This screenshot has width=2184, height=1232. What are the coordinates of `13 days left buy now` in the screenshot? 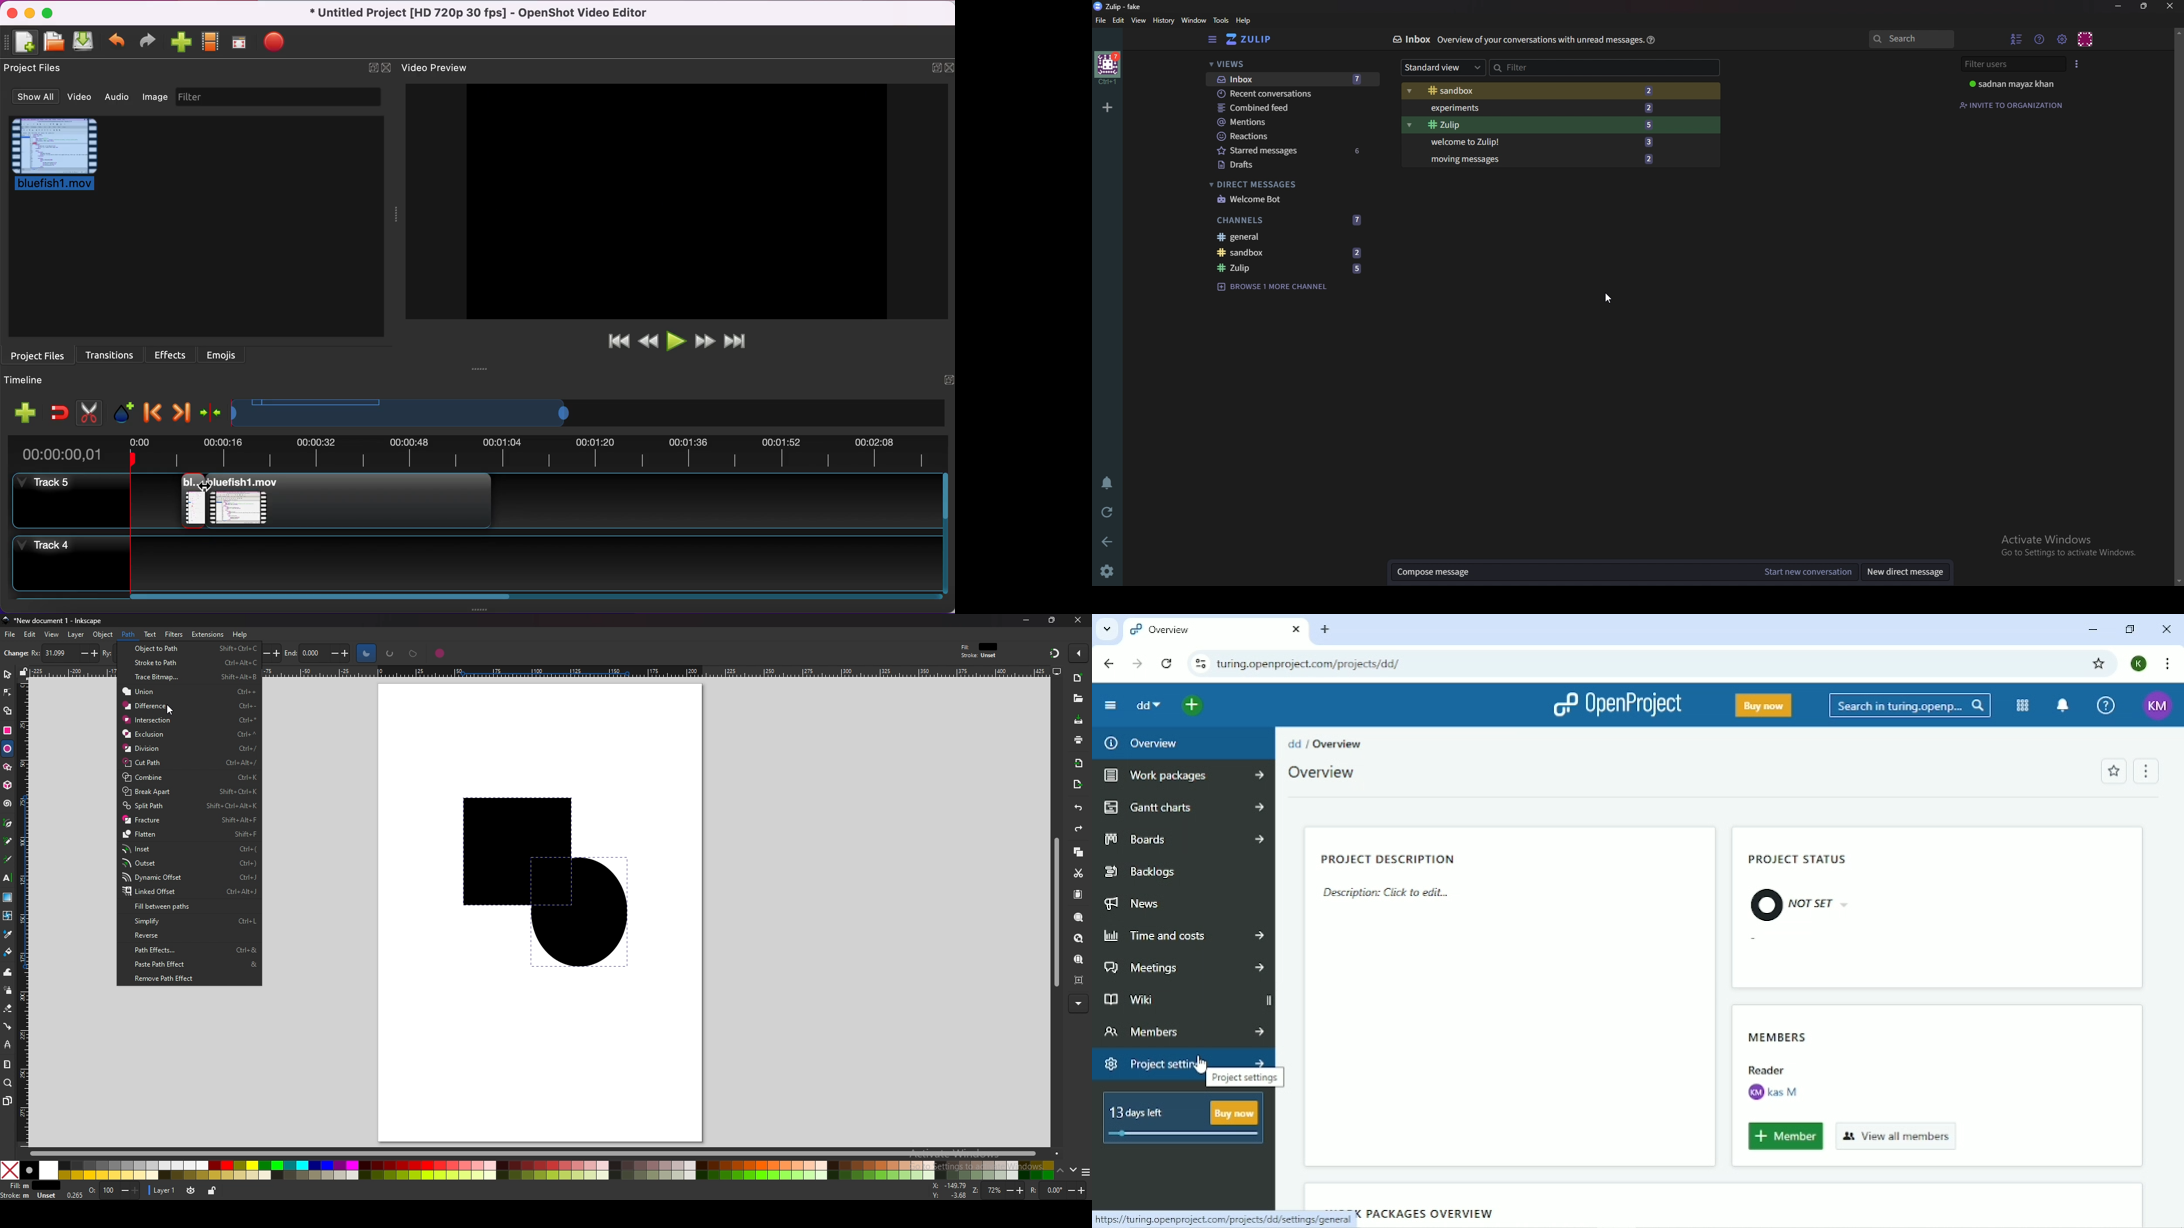 It's located at (1184, 1118).